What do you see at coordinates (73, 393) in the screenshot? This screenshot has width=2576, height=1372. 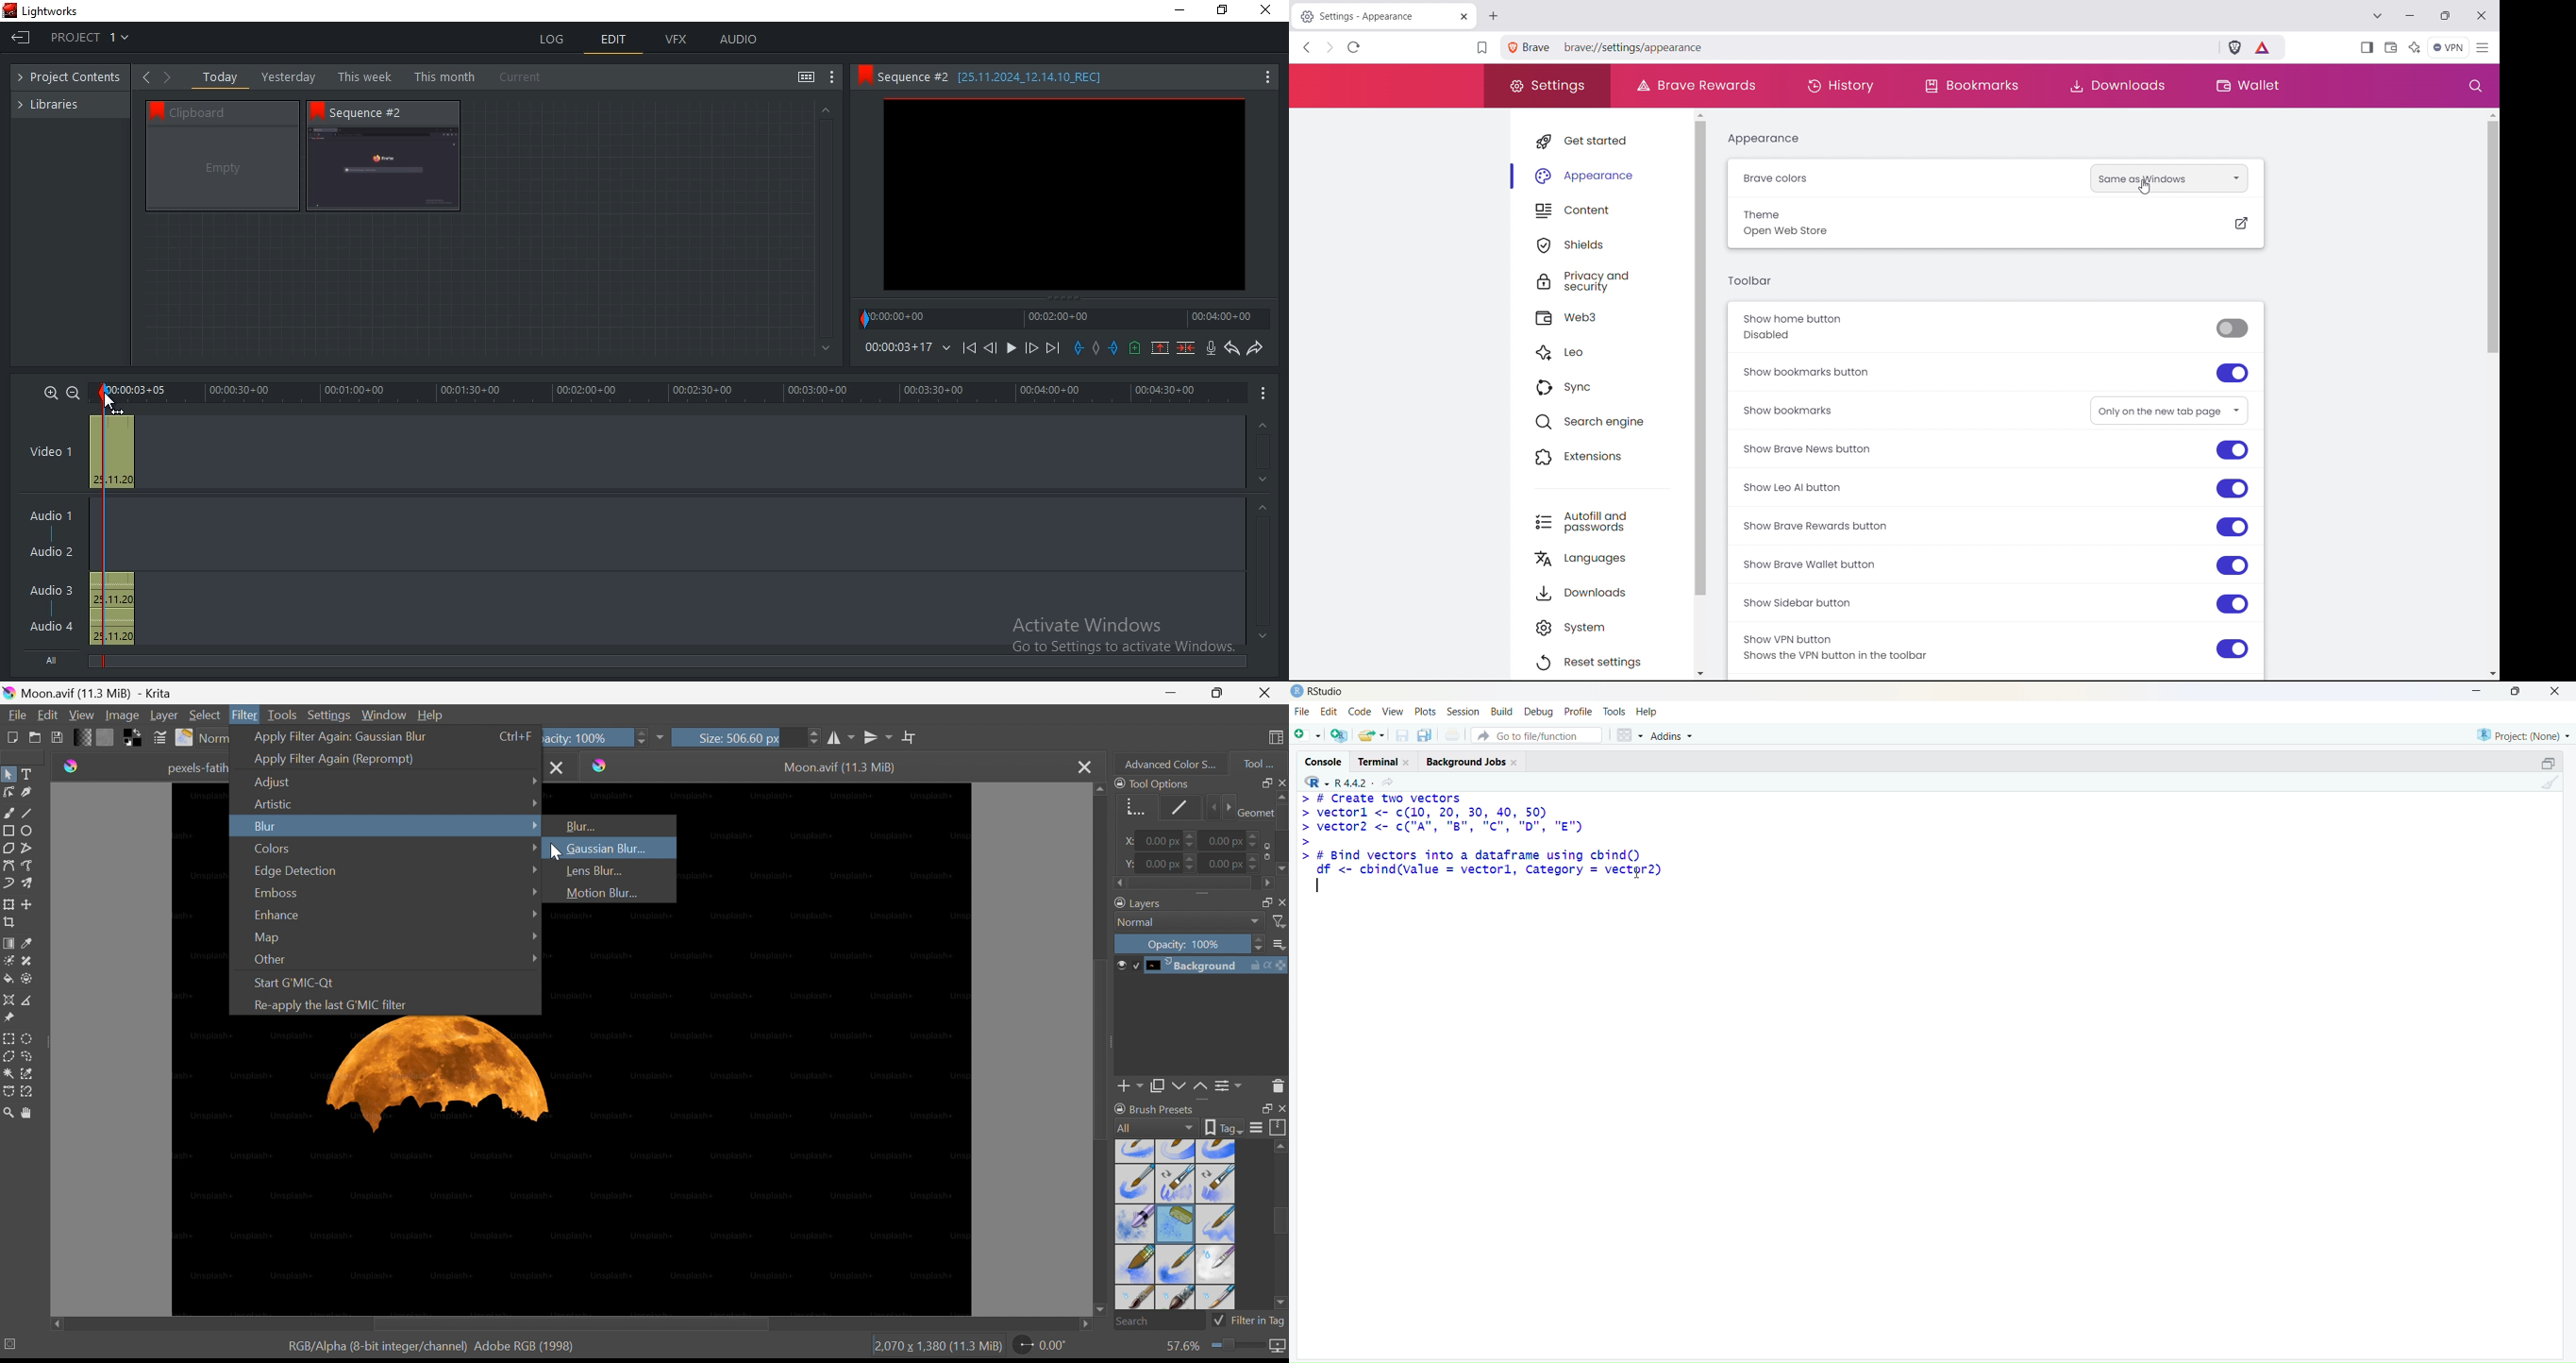 I see `zoom out` at bounding box center [73, 393].